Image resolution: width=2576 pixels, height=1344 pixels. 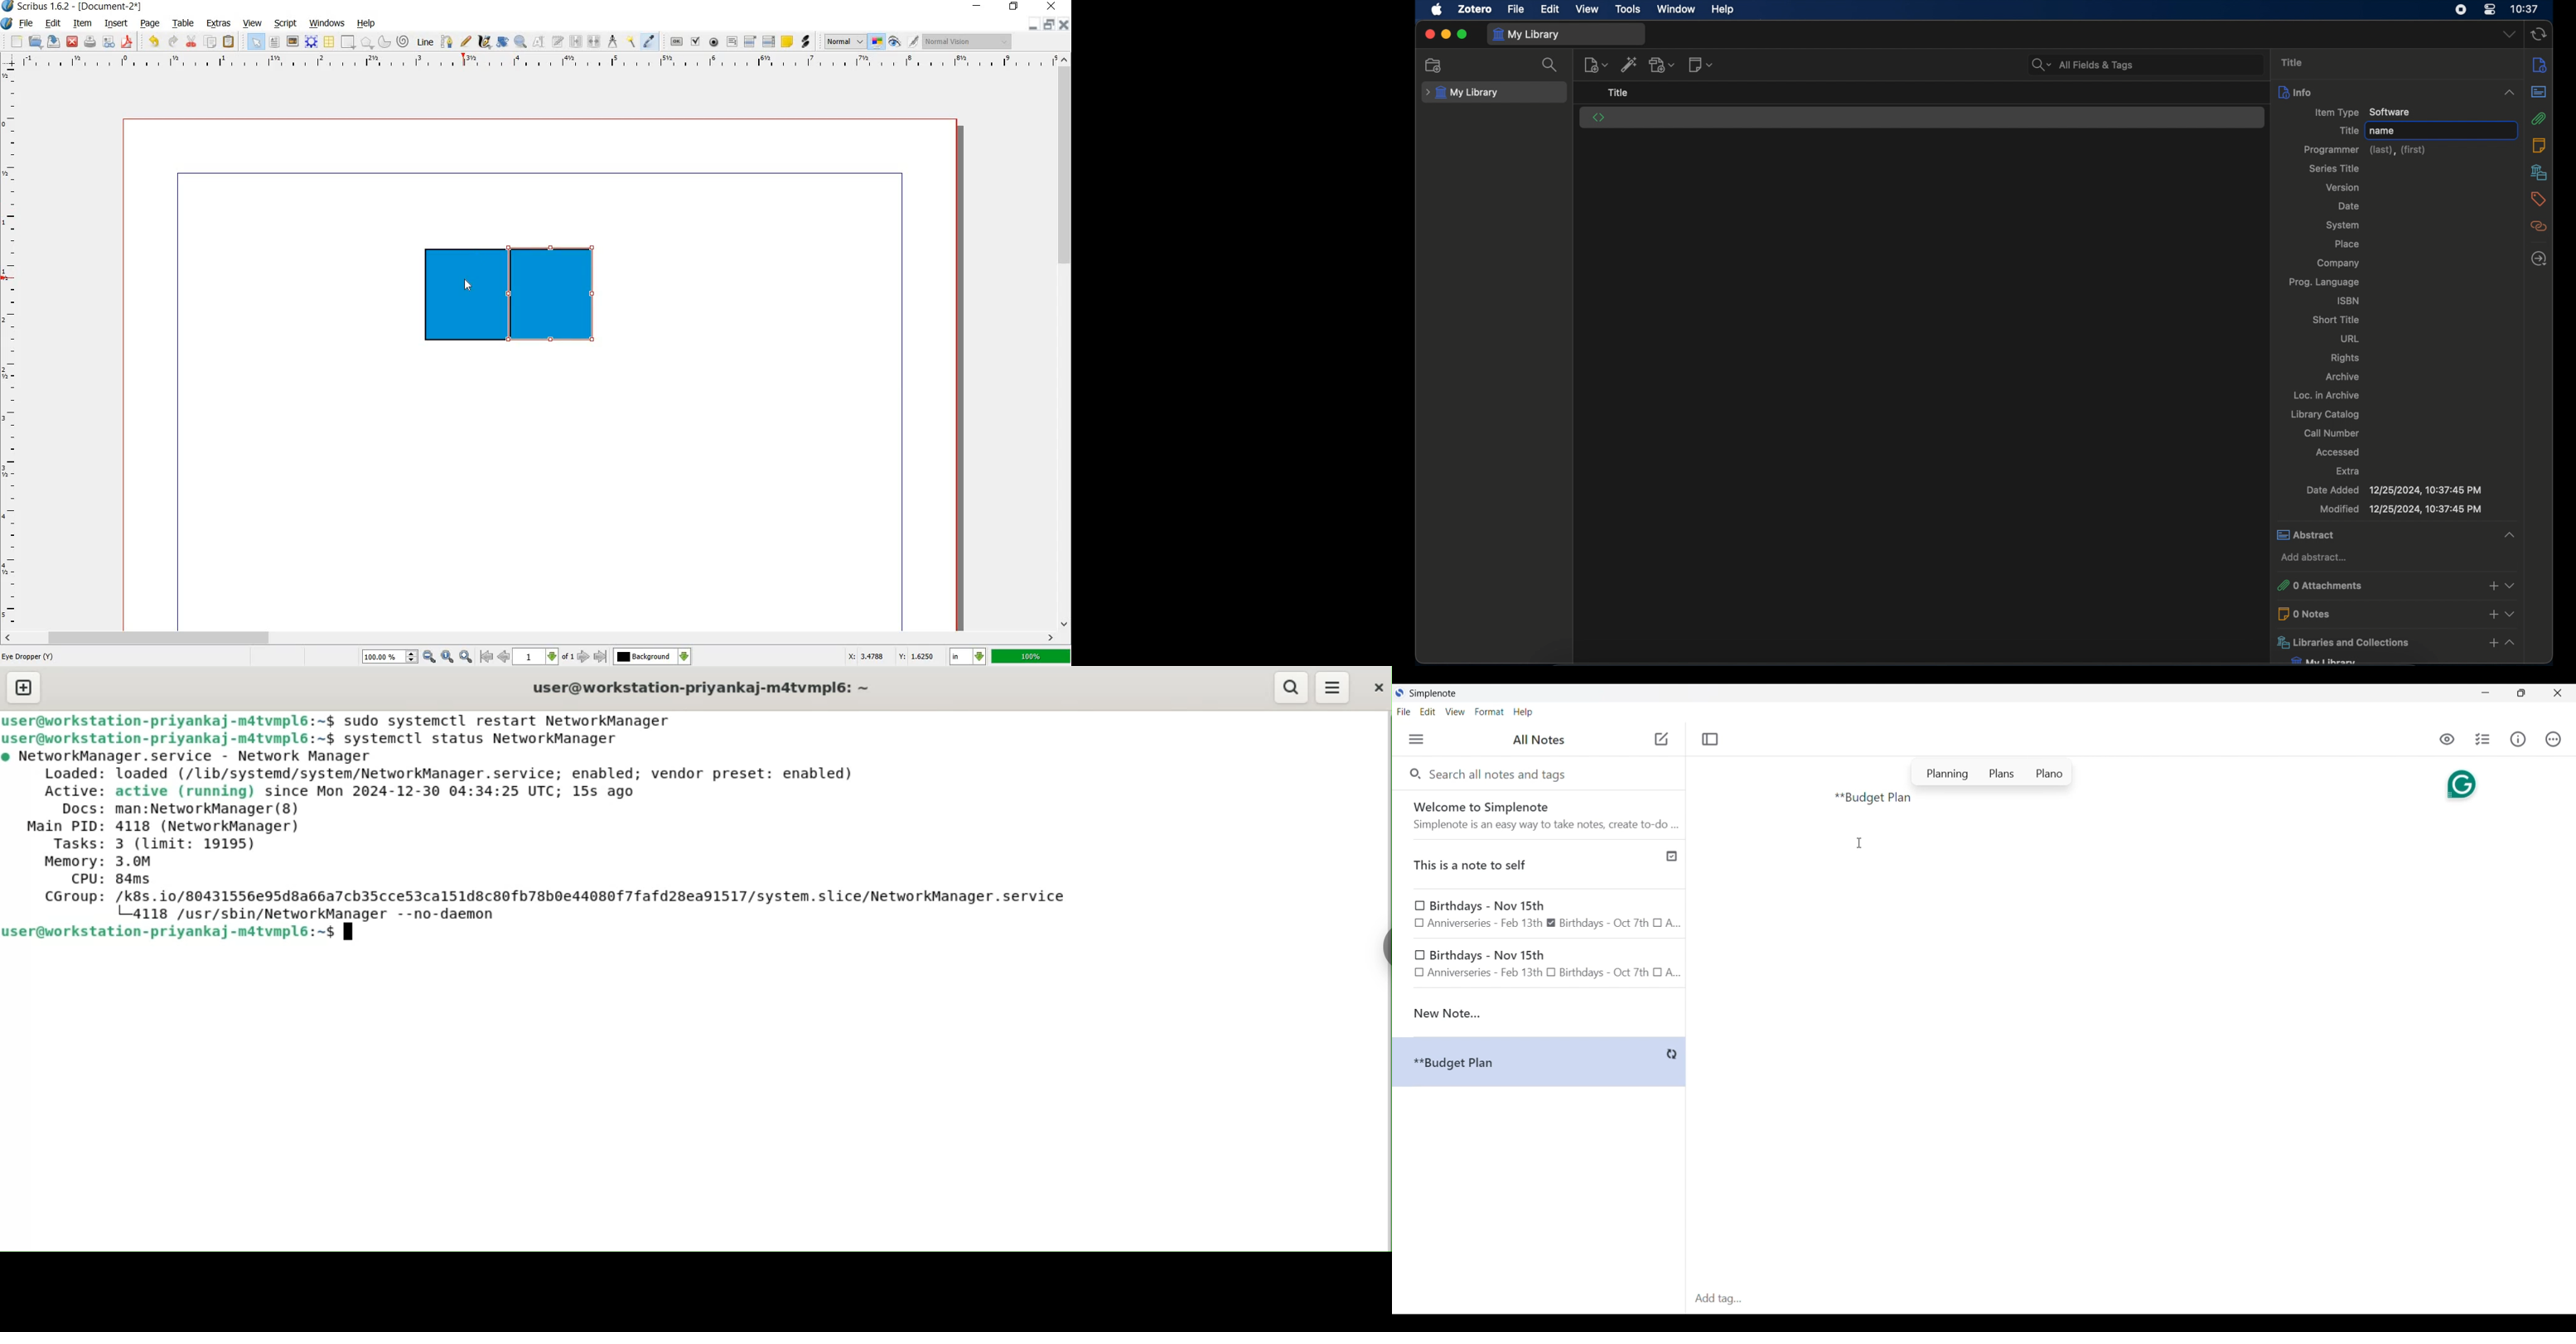 I want to click on Format menu, so click(x=1489, y=712).